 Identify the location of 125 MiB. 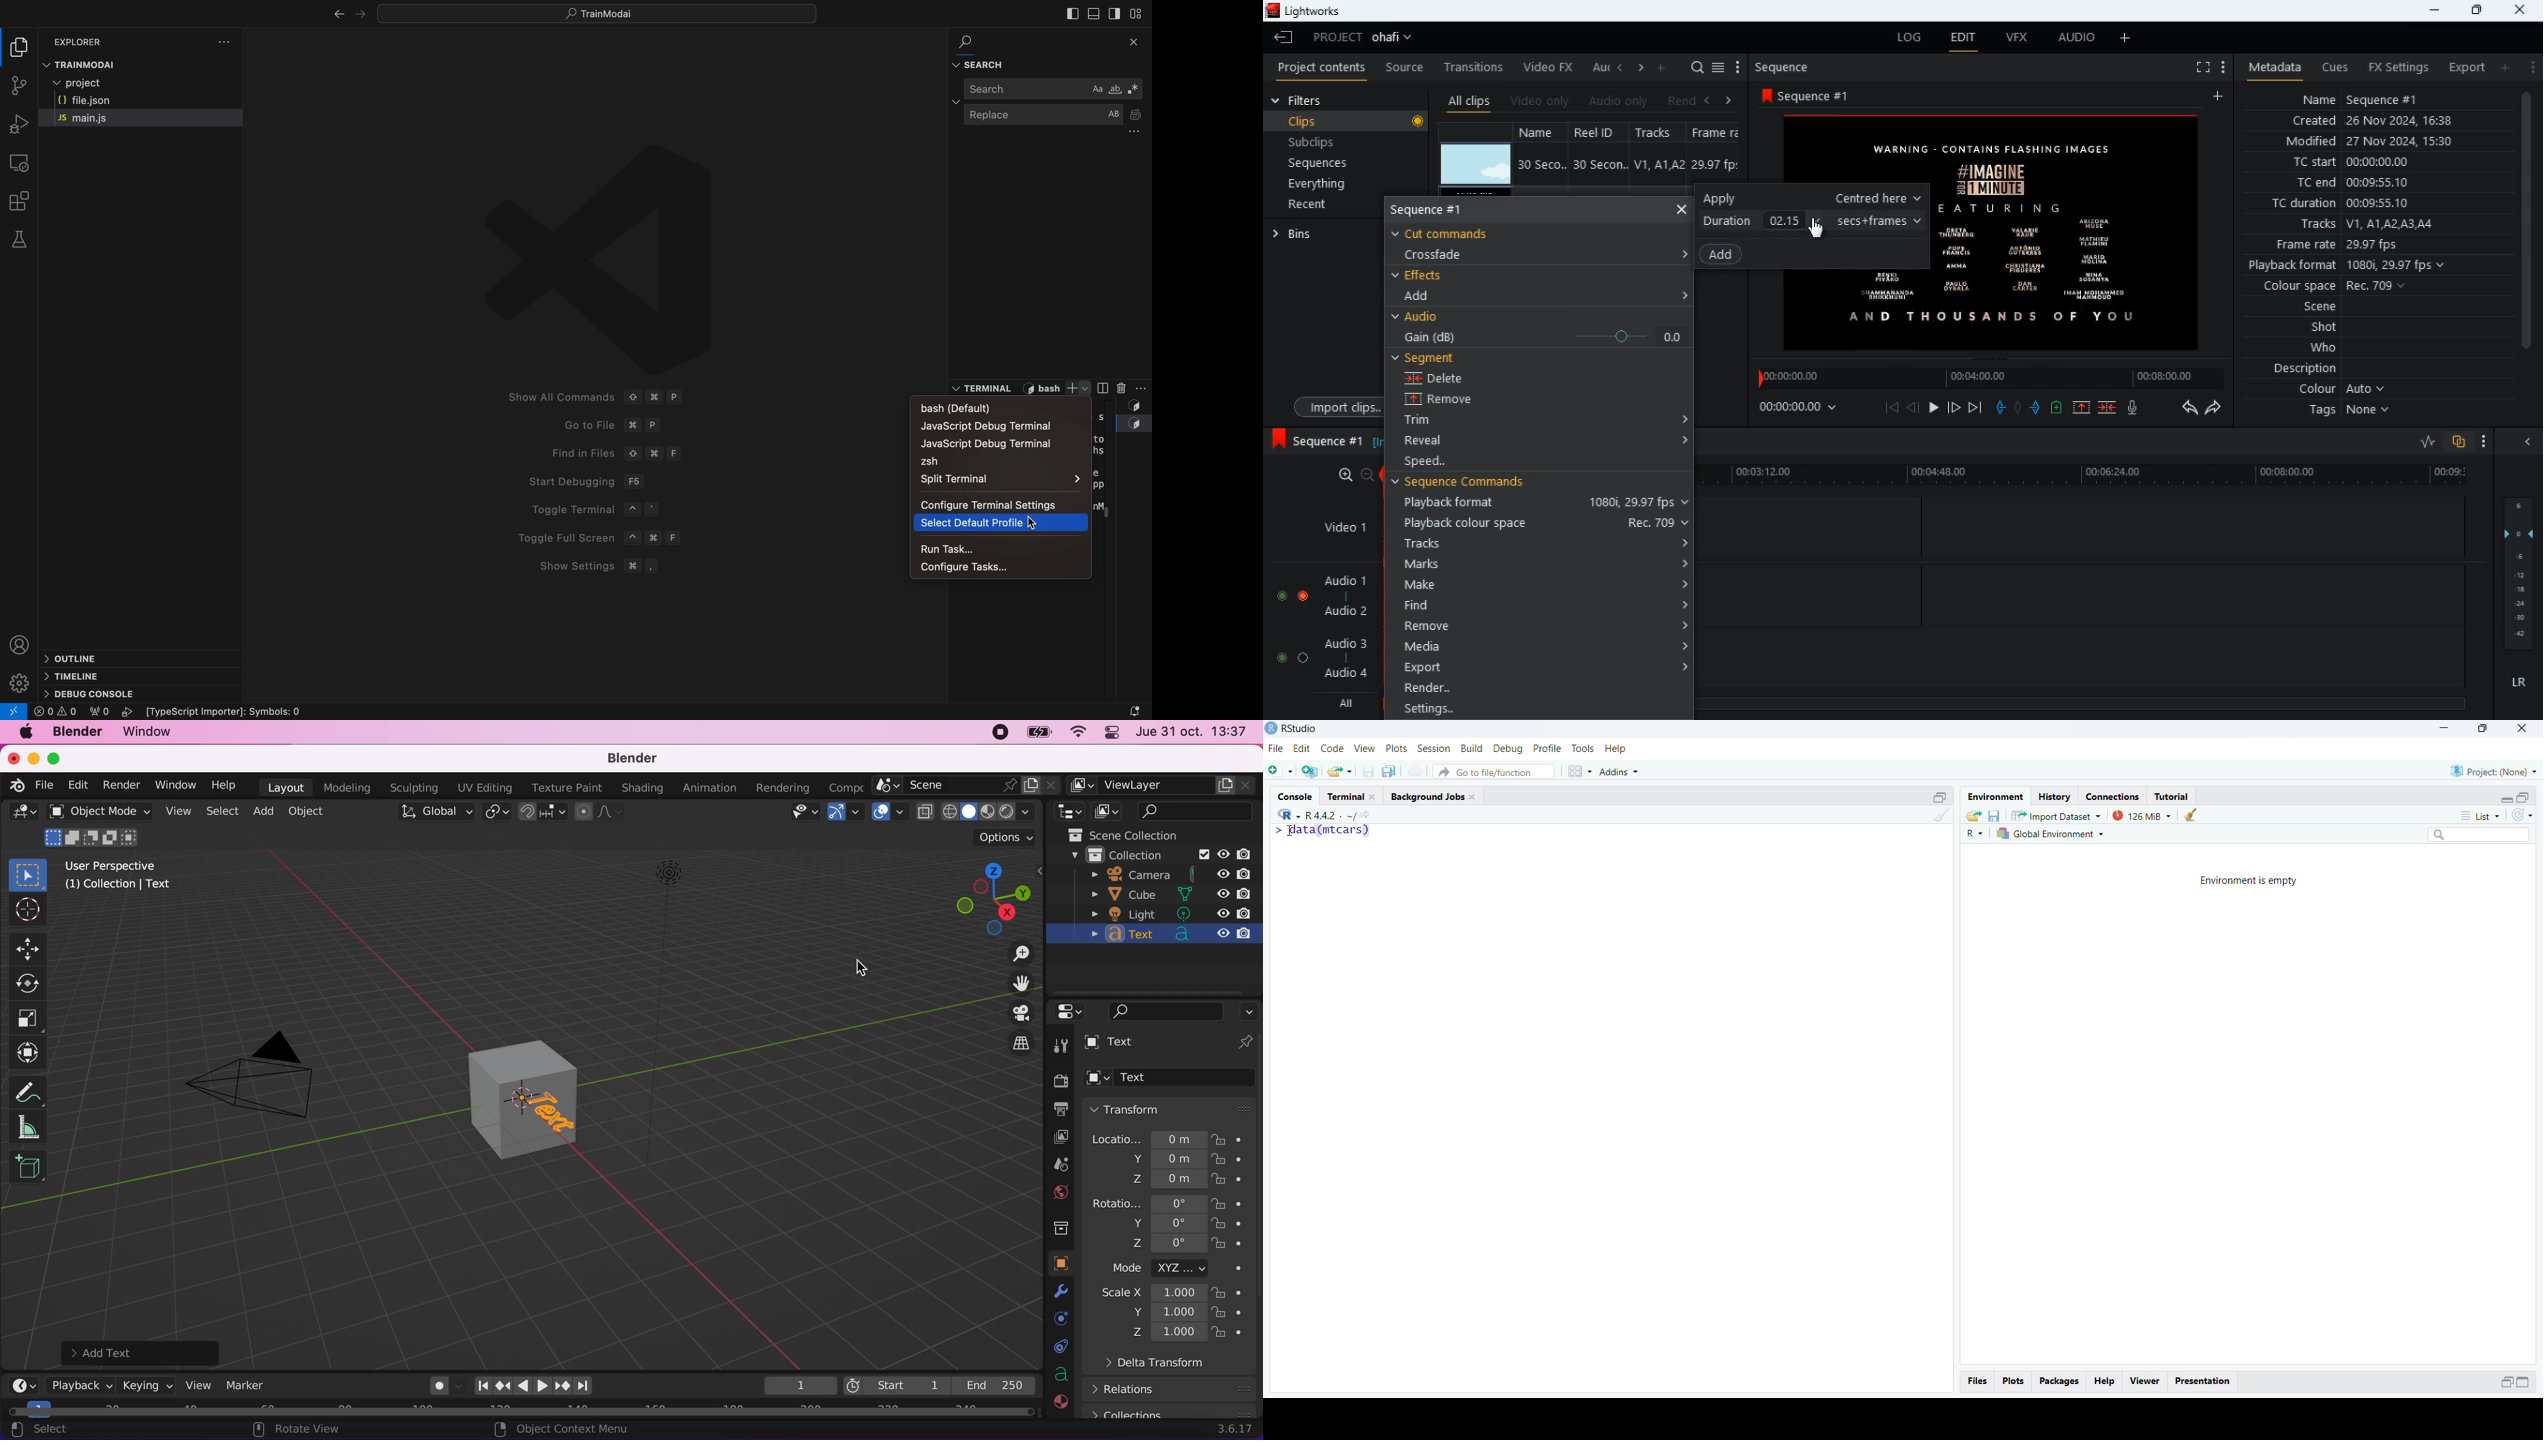
(2140, 816).